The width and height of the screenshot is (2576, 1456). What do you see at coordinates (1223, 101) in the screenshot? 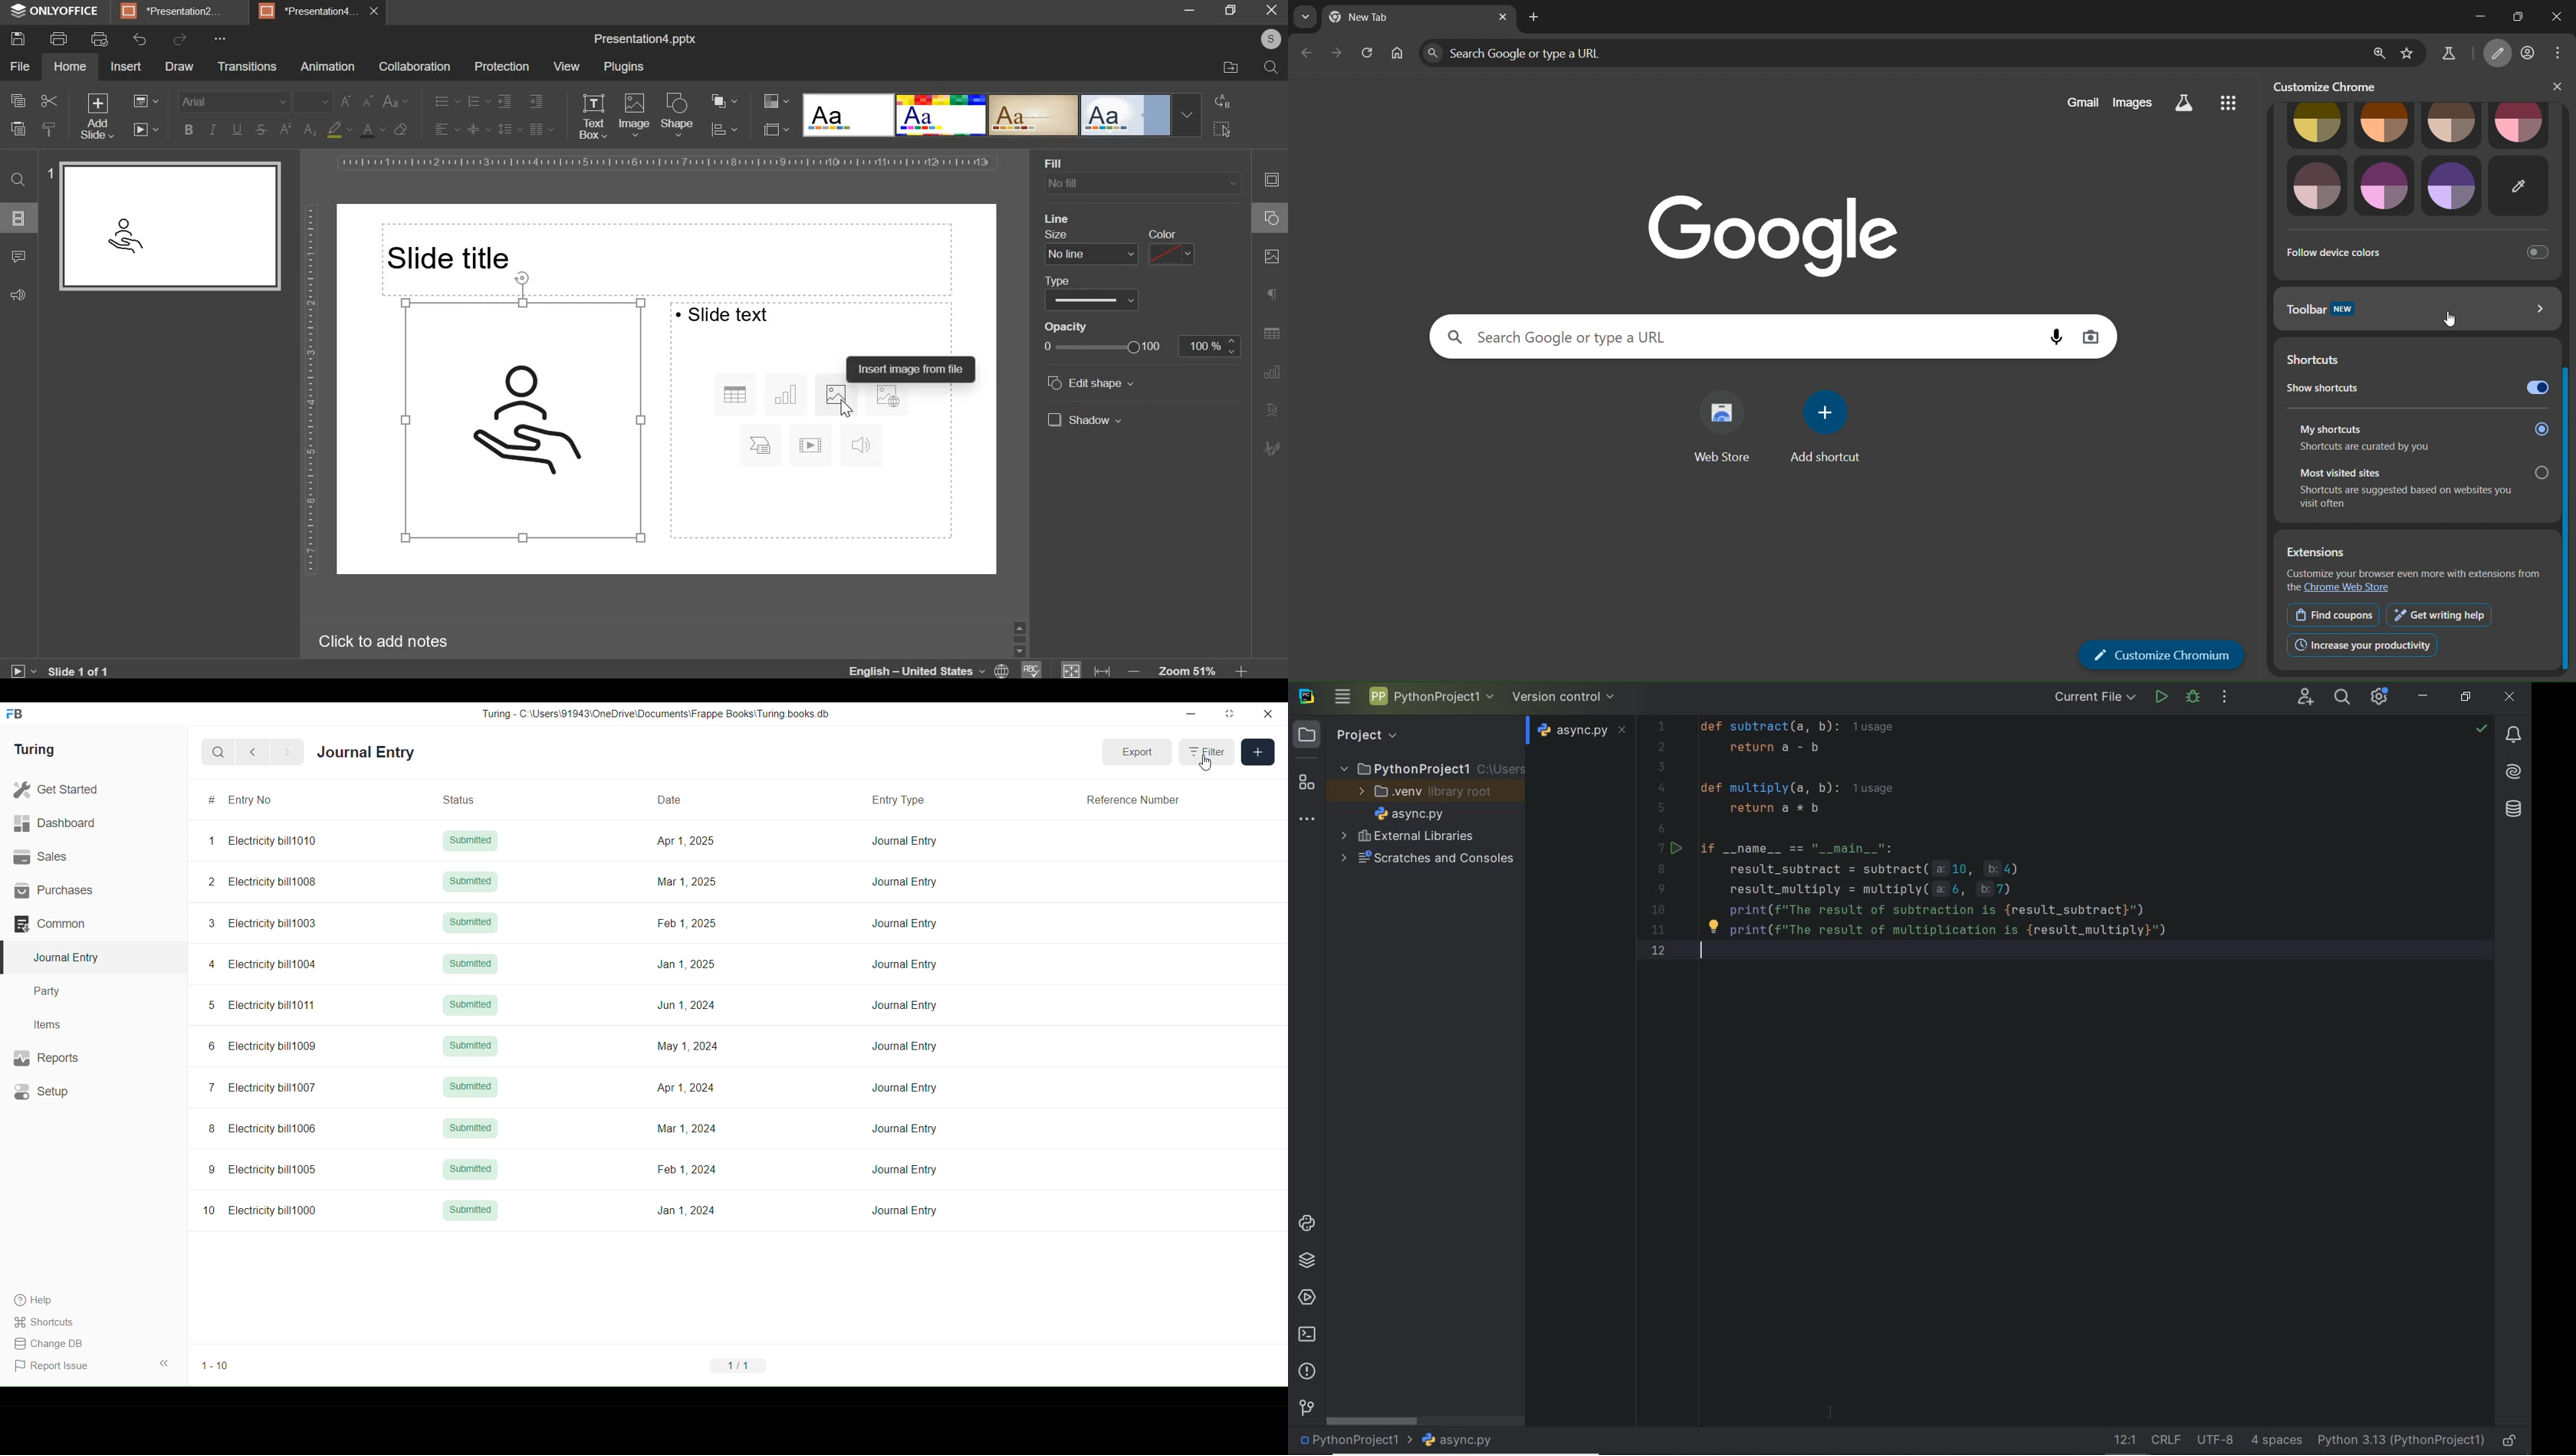
I see `replace` at bounding box center [1223, 101].